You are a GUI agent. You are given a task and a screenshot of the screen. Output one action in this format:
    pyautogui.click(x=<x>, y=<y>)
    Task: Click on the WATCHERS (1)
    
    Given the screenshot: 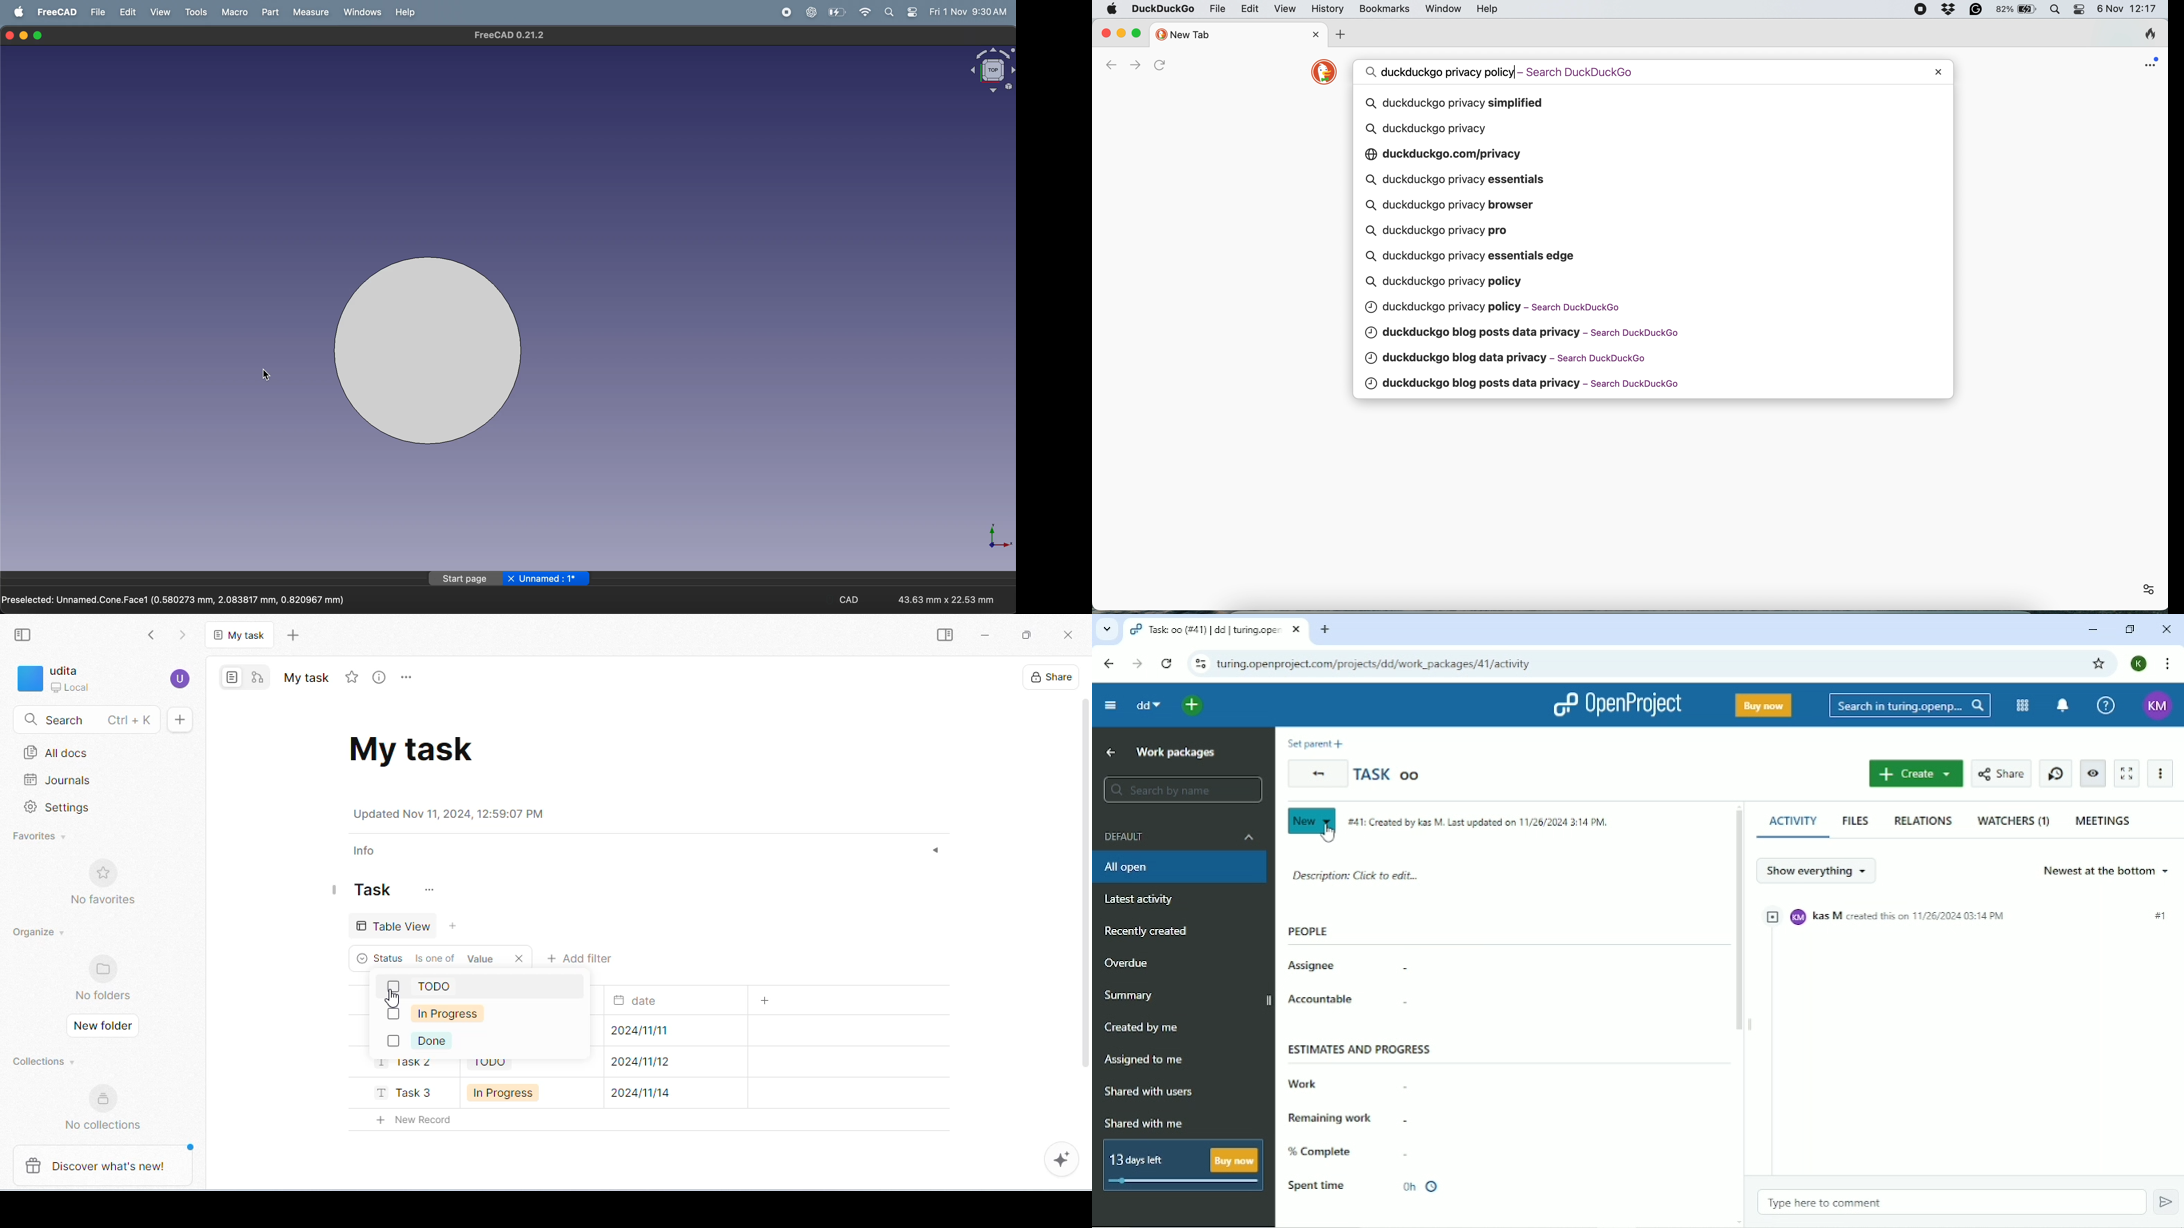 What is the action you would take?
    pyautogui.click(x=2013, y=821)
    